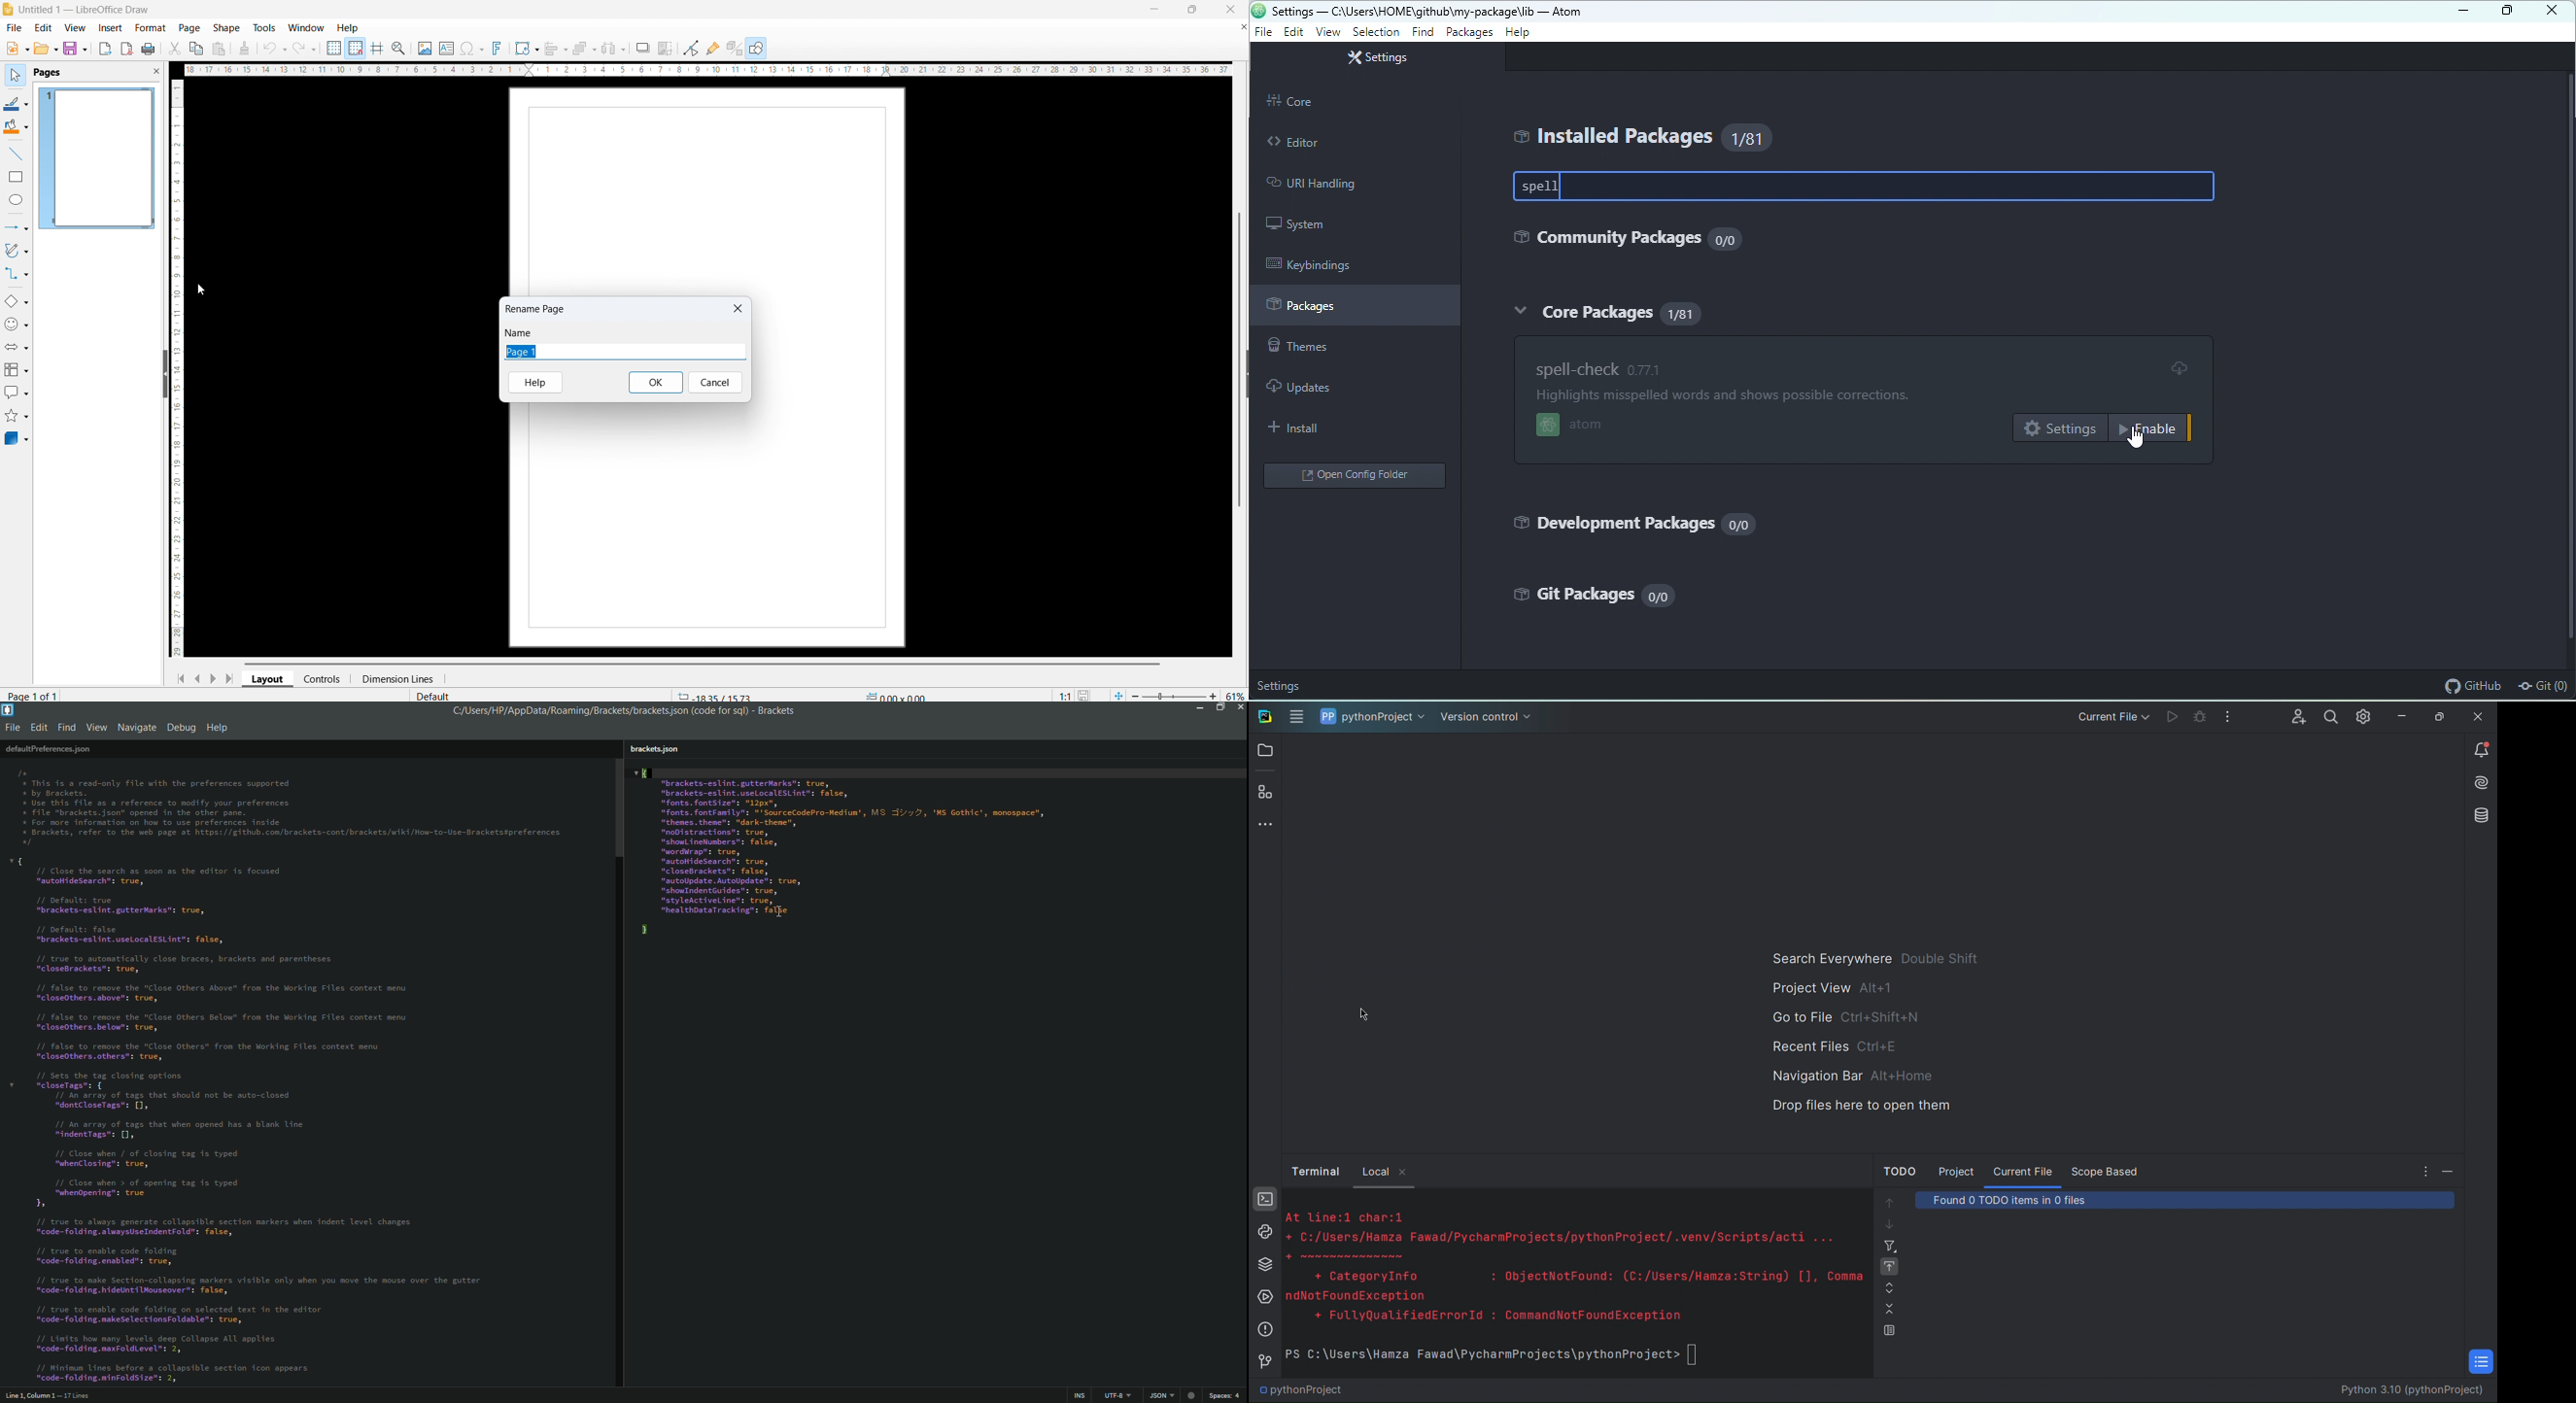  I want to click on window, so click(306, 27).